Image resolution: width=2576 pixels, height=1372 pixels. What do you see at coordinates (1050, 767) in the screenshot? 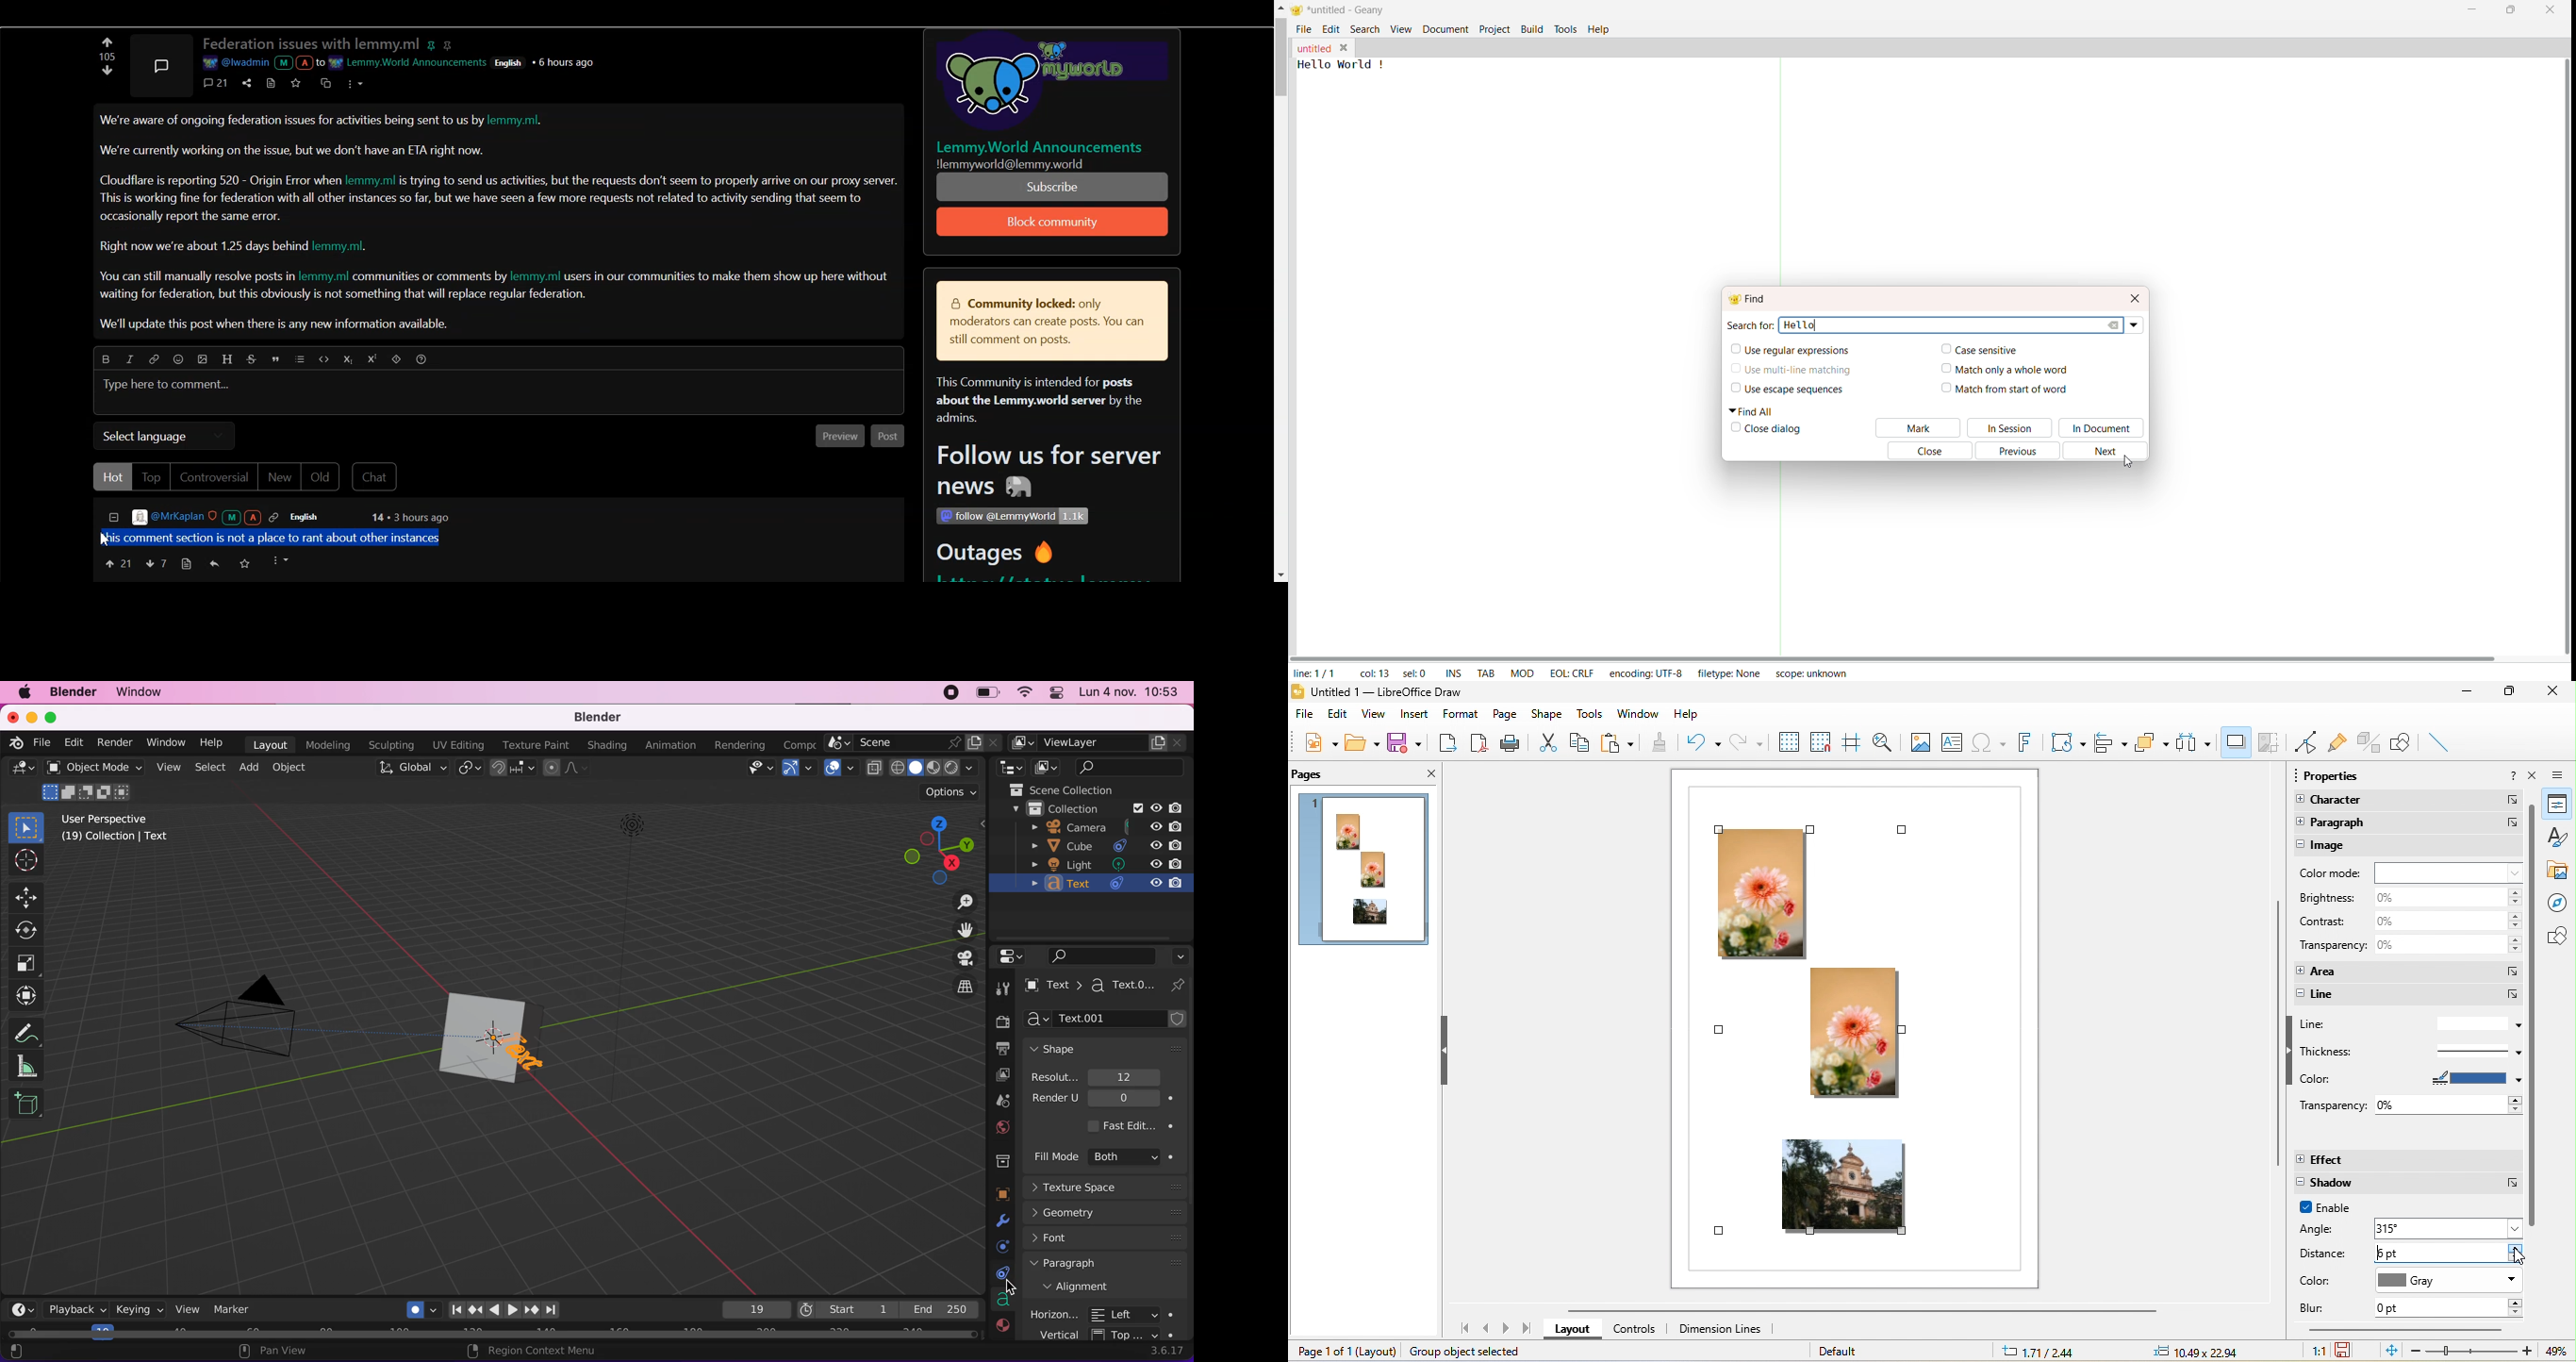
I see `display mode` at bounding box center [1050, 767].